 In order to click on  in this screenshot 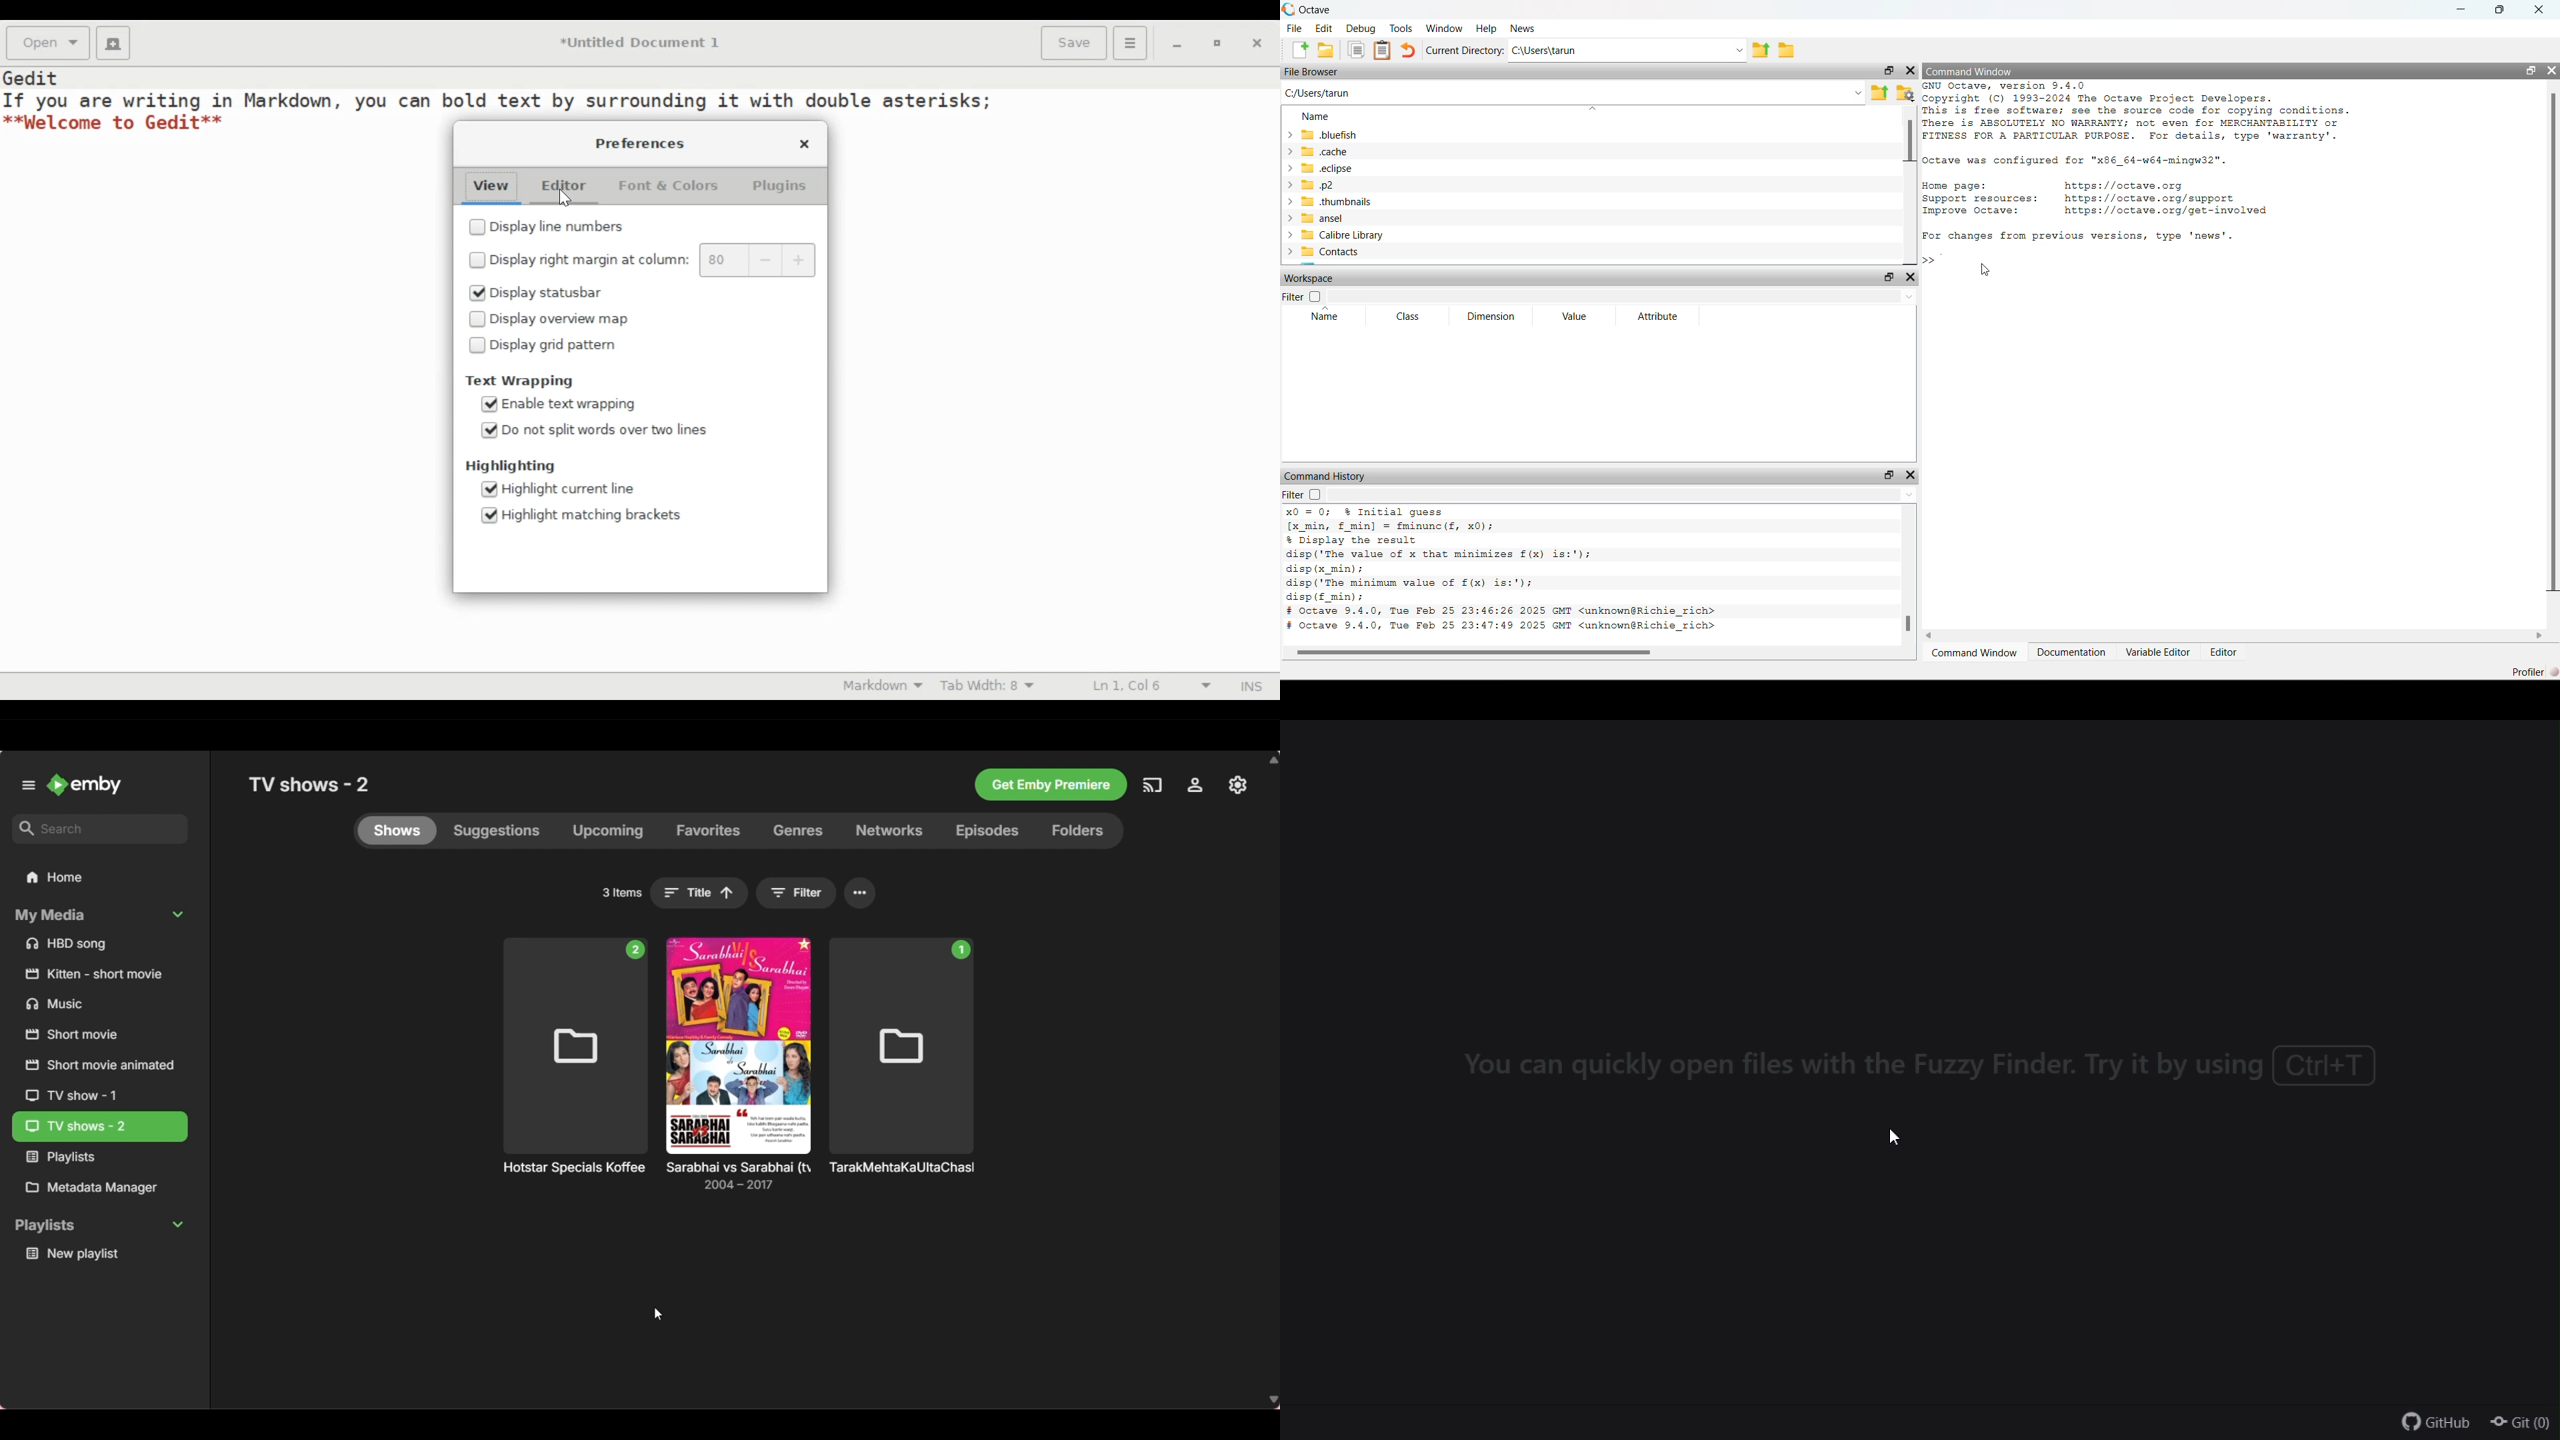, I will do `click(1238, 784)`.